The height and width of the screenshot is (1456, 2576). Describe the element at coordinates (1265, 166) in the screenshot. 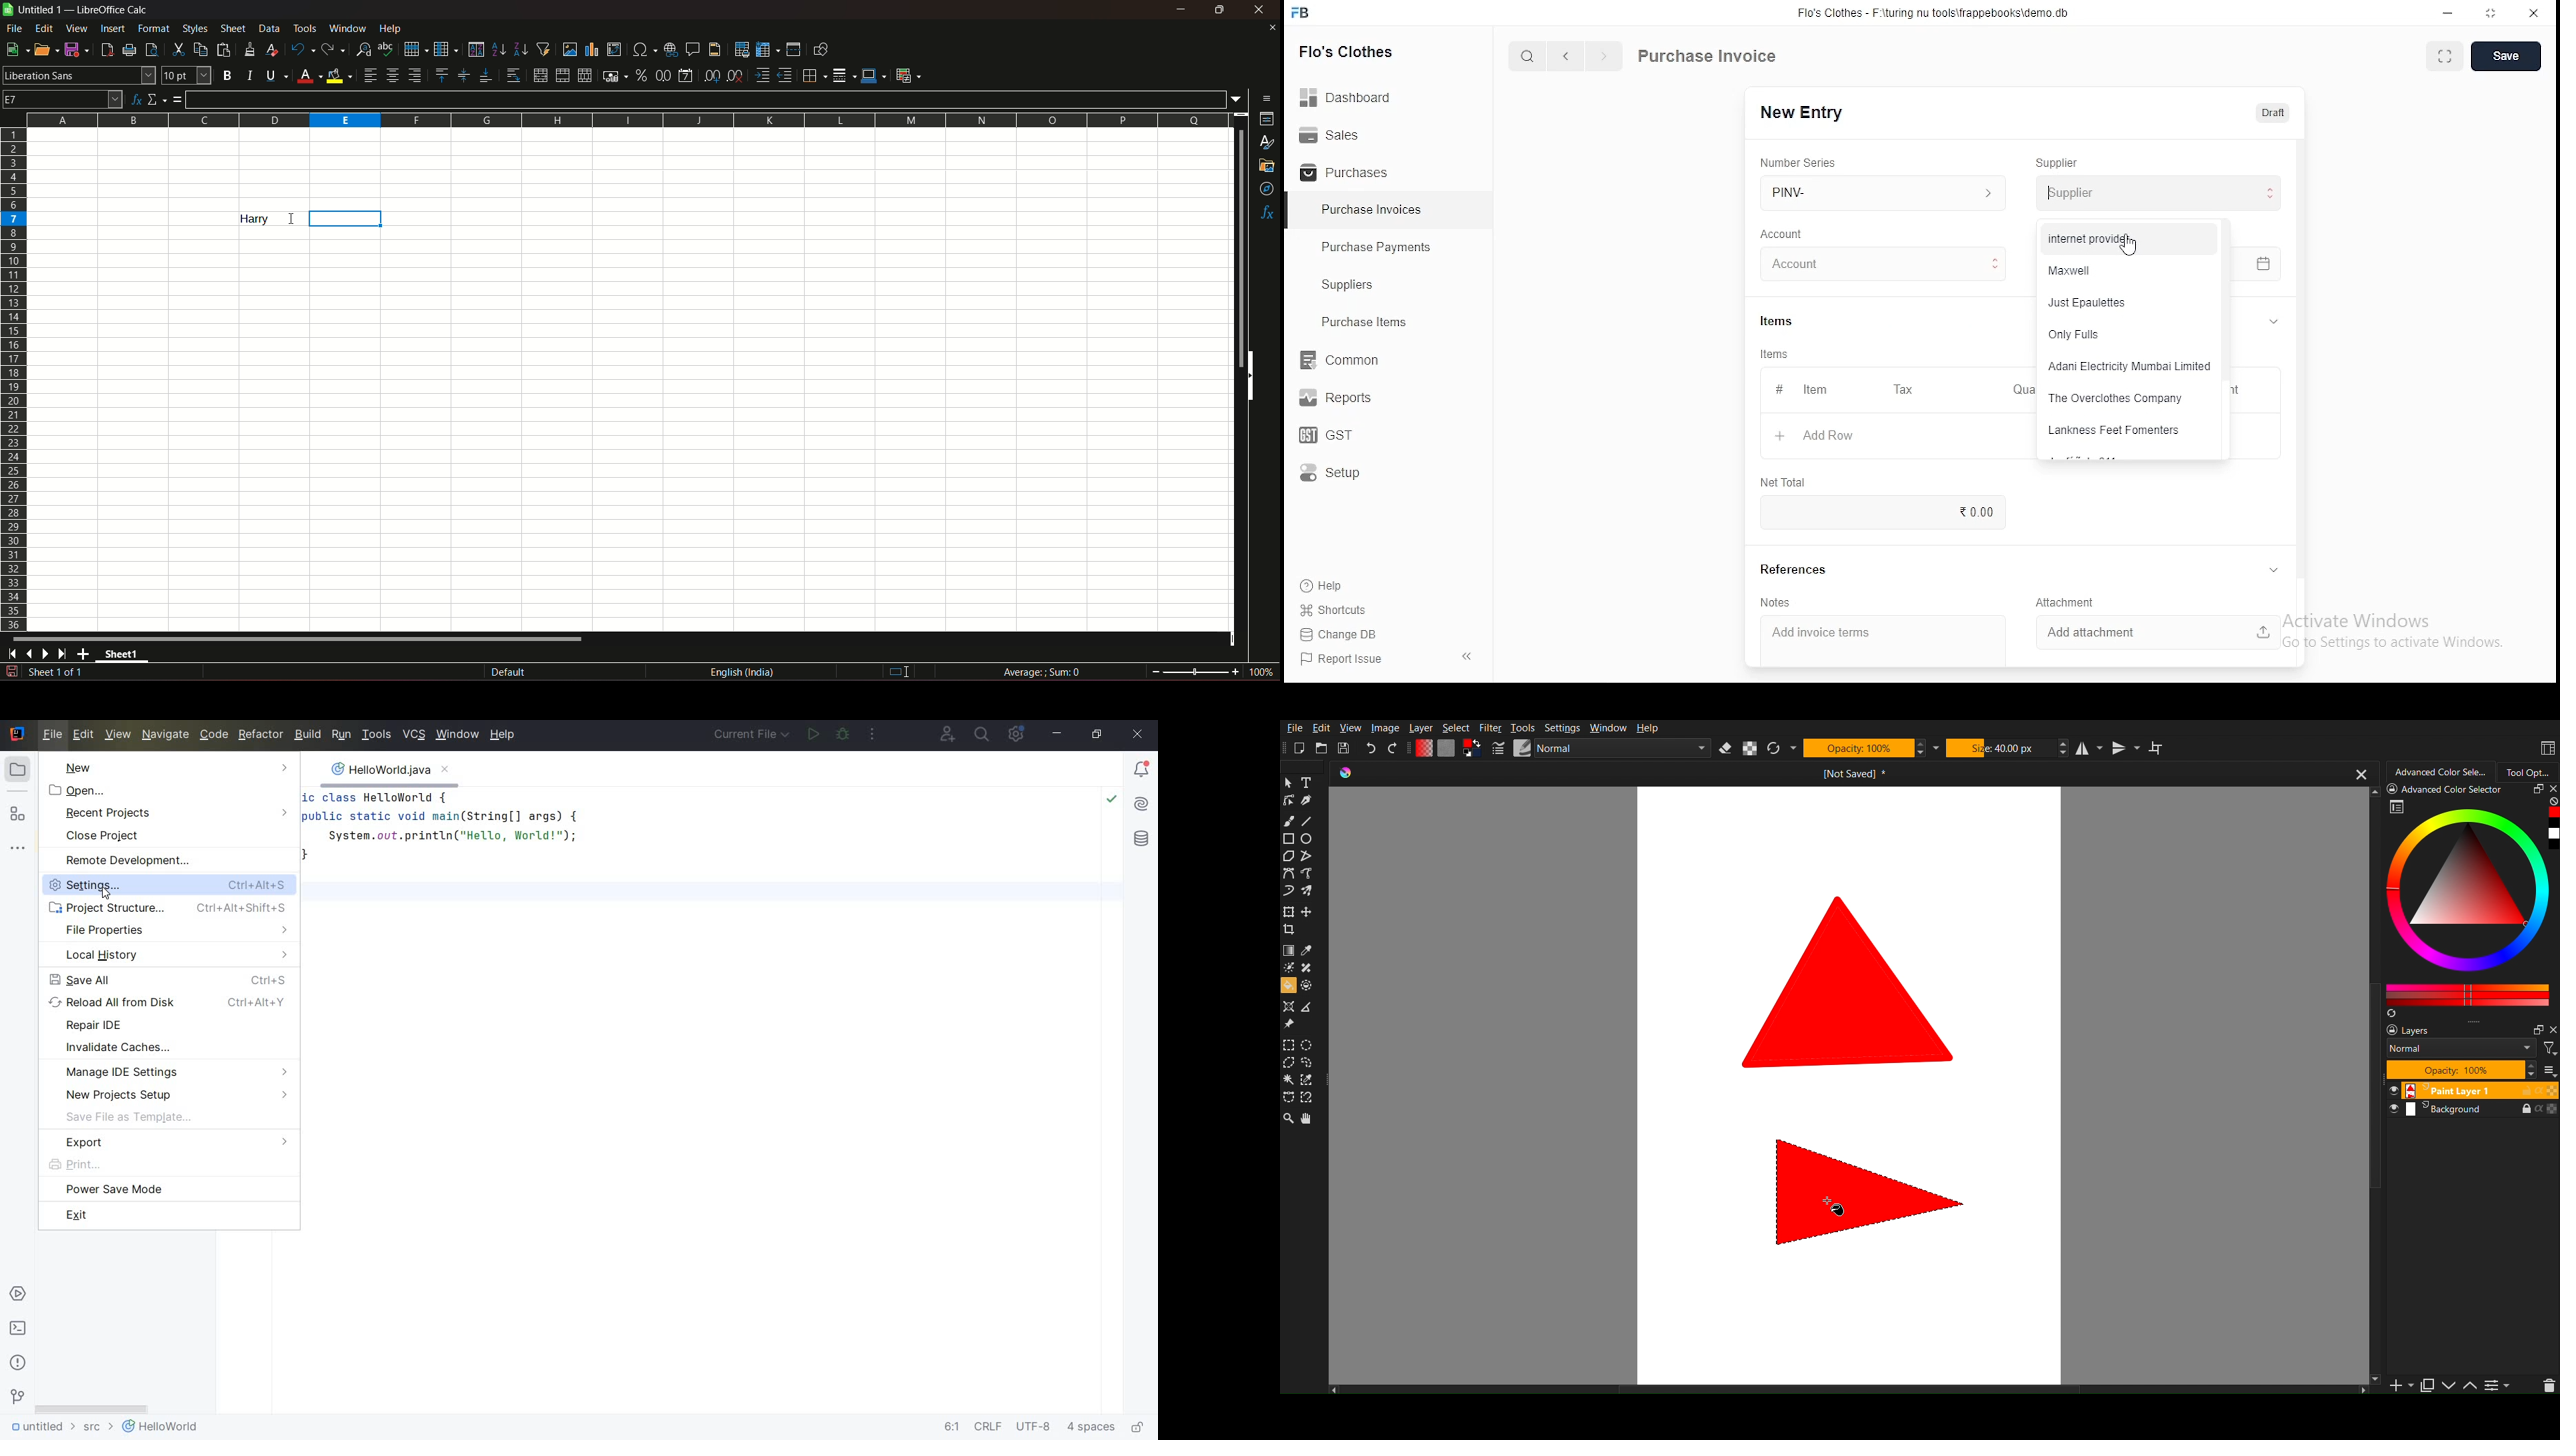

I see `gallery` at that location.